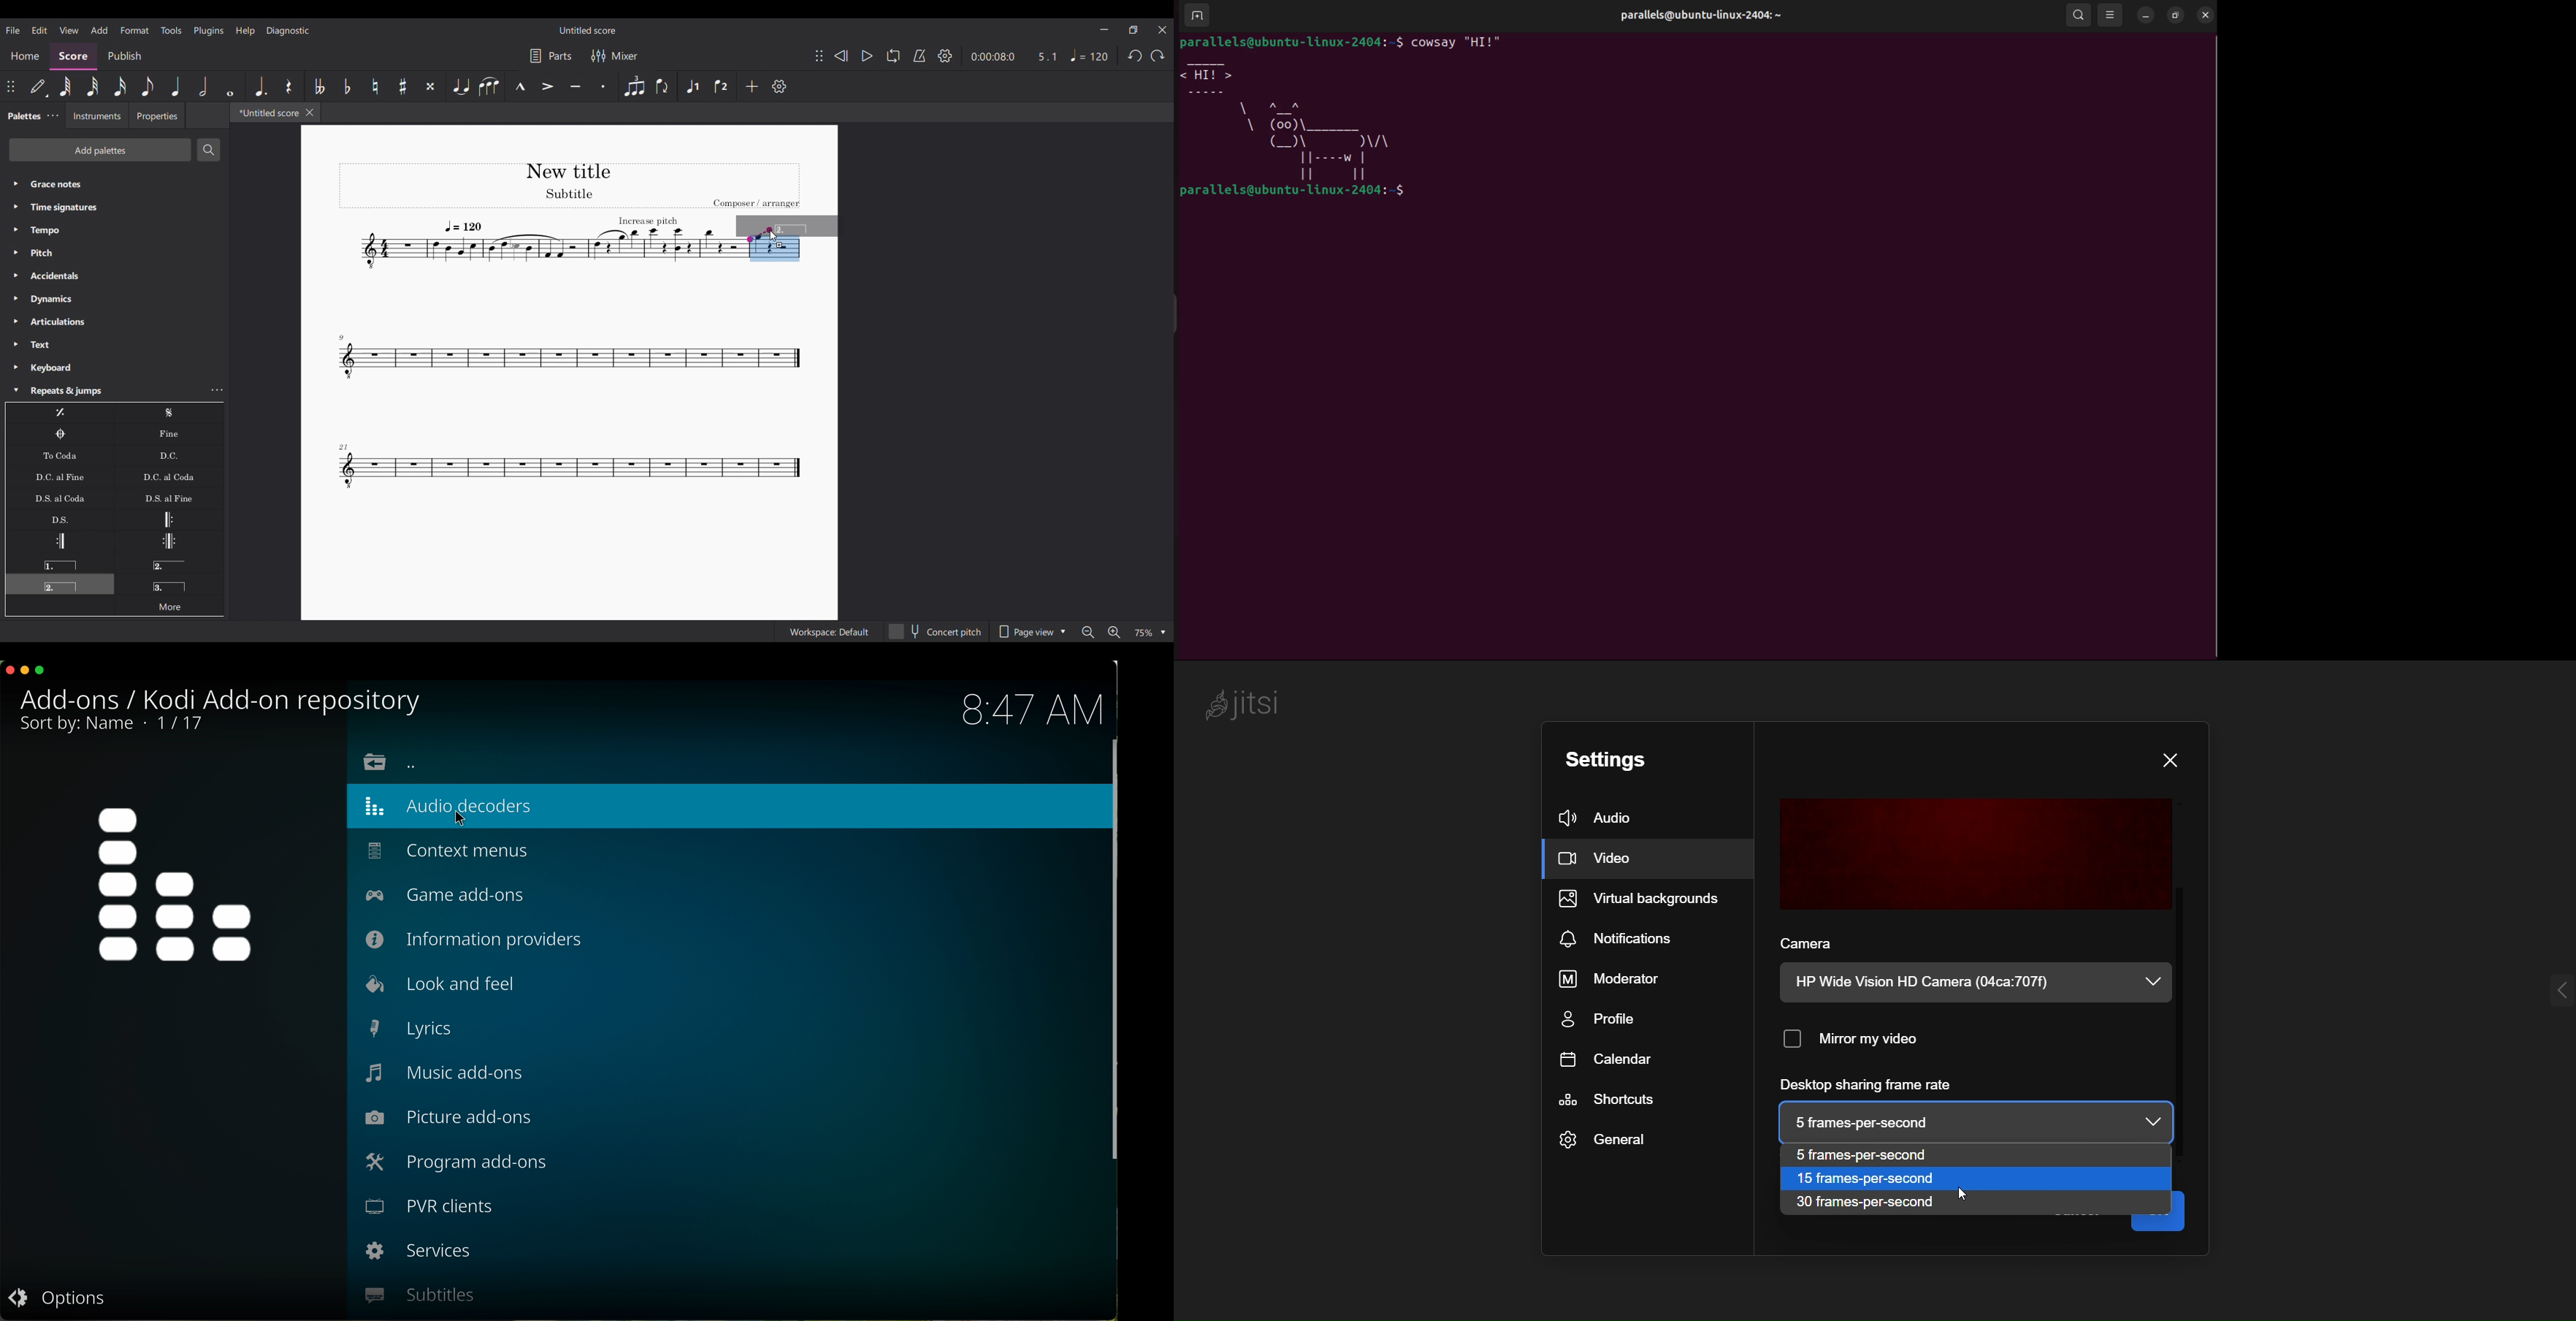 The image size is (2576, 1344). What do you see at coordinates (1149, 633) in the screenshot?
I see `Zoom options` at bounding box center [1149, 633].